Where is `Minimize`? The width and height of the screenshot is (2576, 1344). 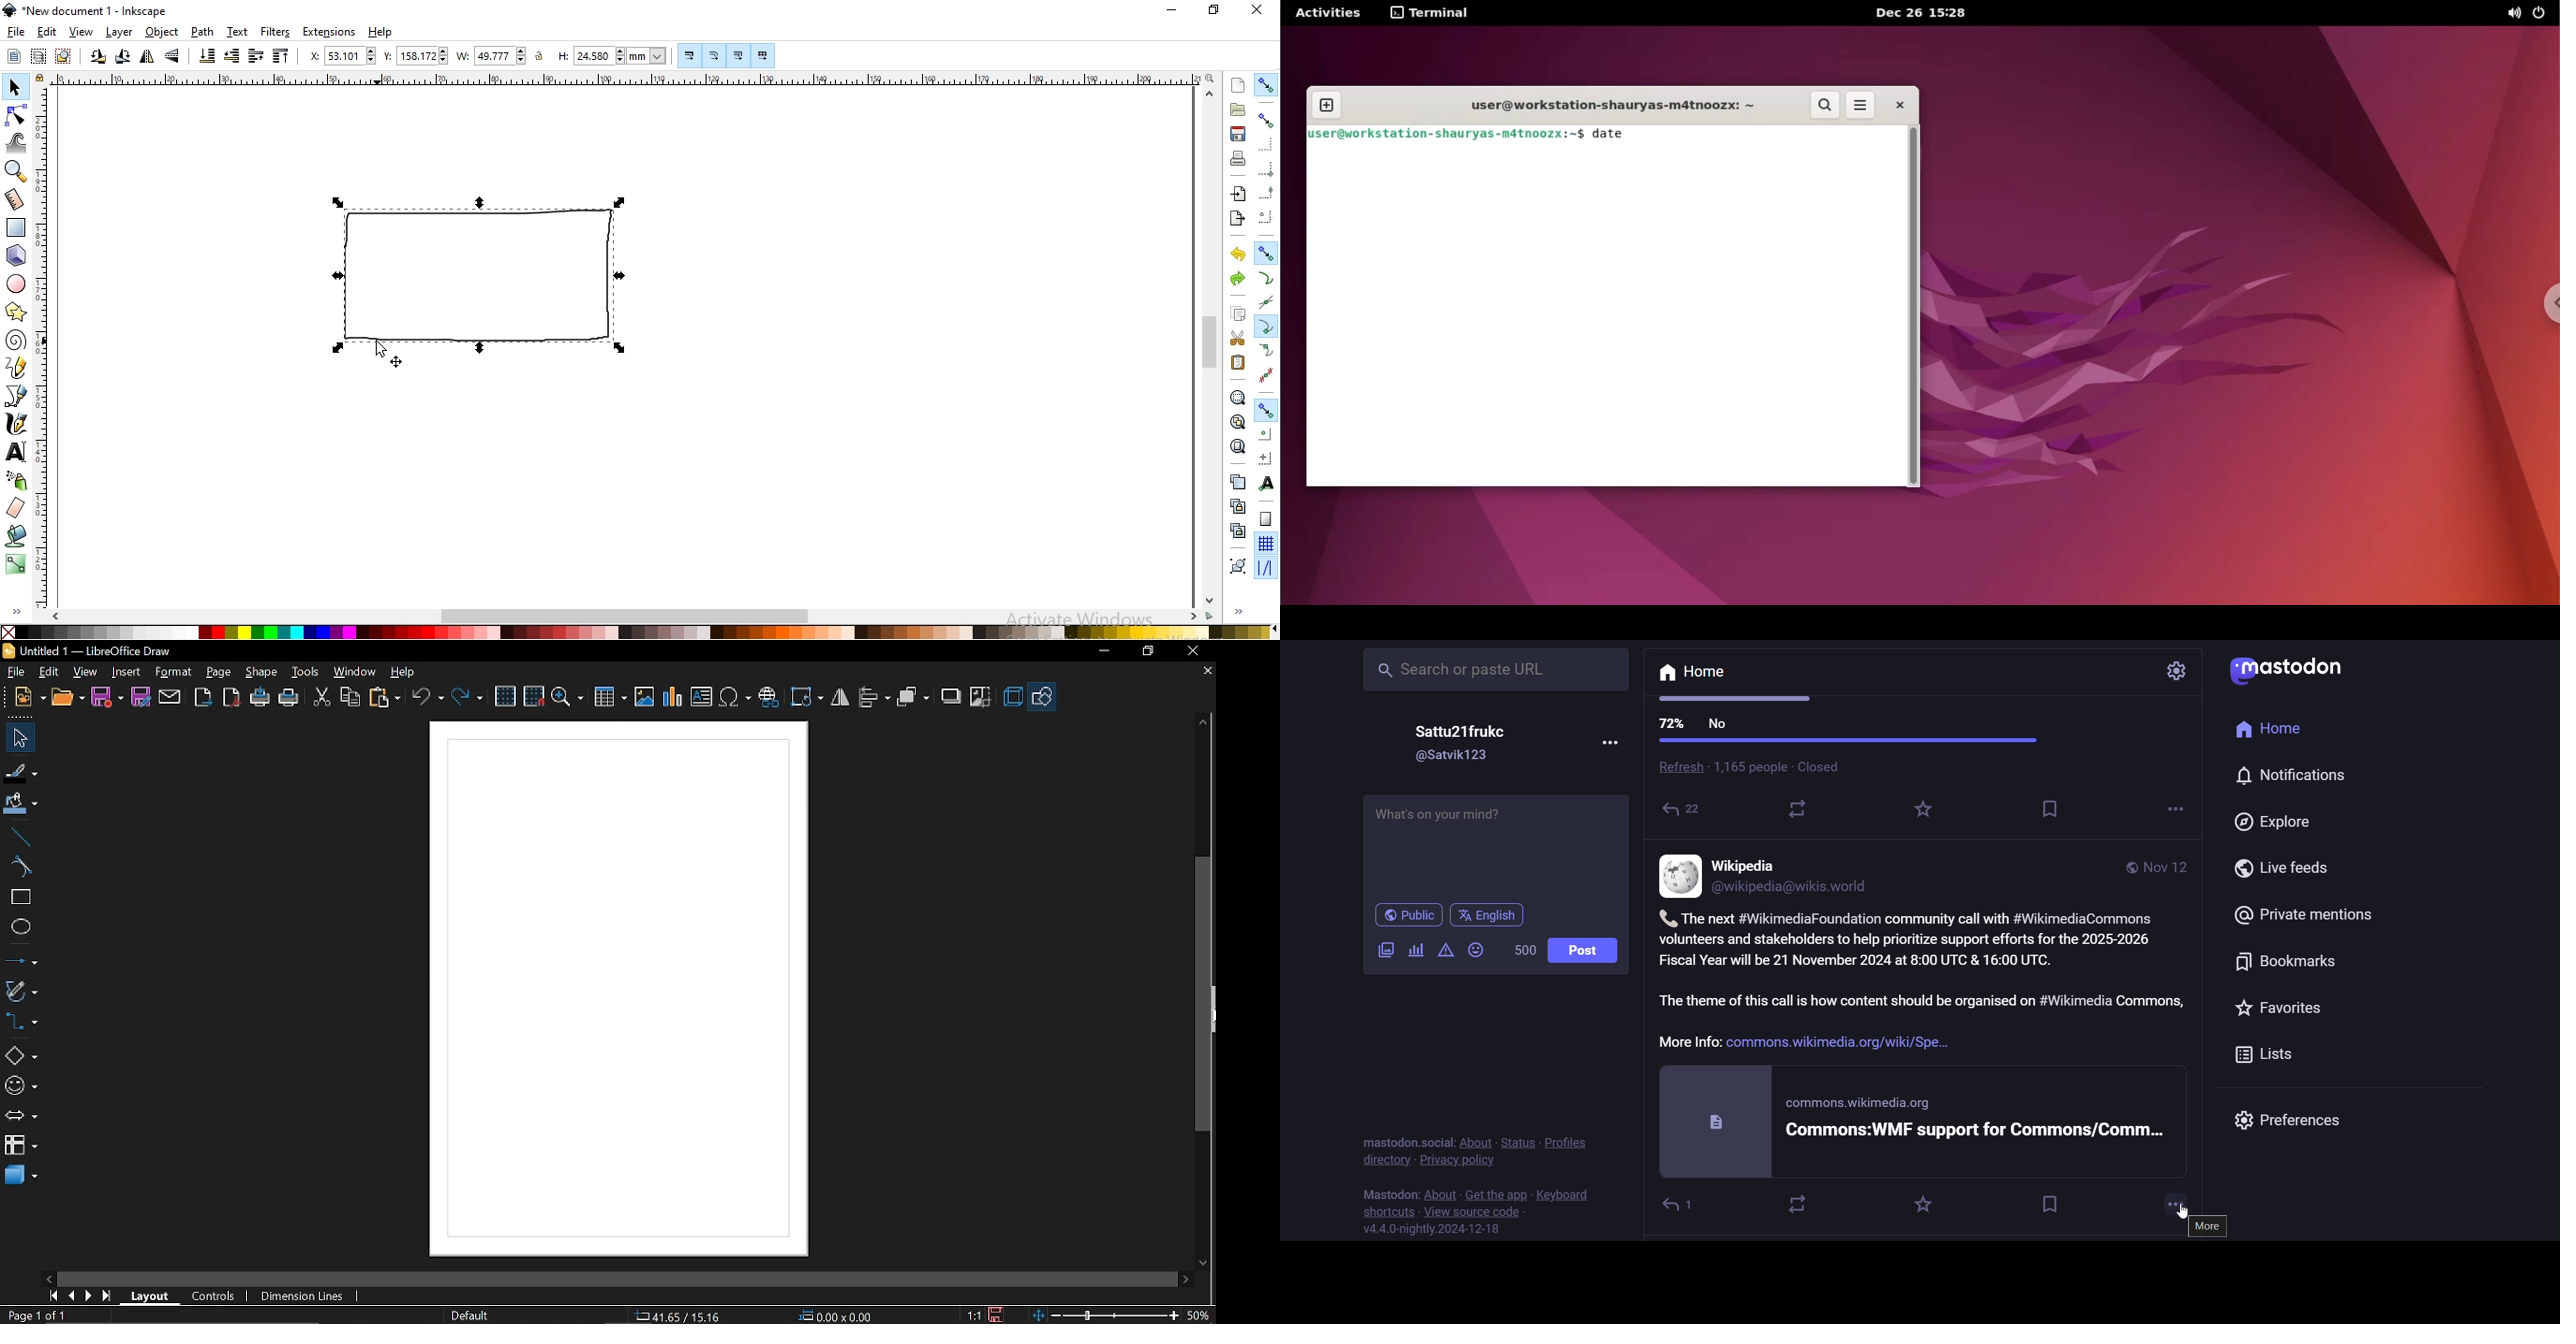
Minimize is located at coordinates (1099, 651).